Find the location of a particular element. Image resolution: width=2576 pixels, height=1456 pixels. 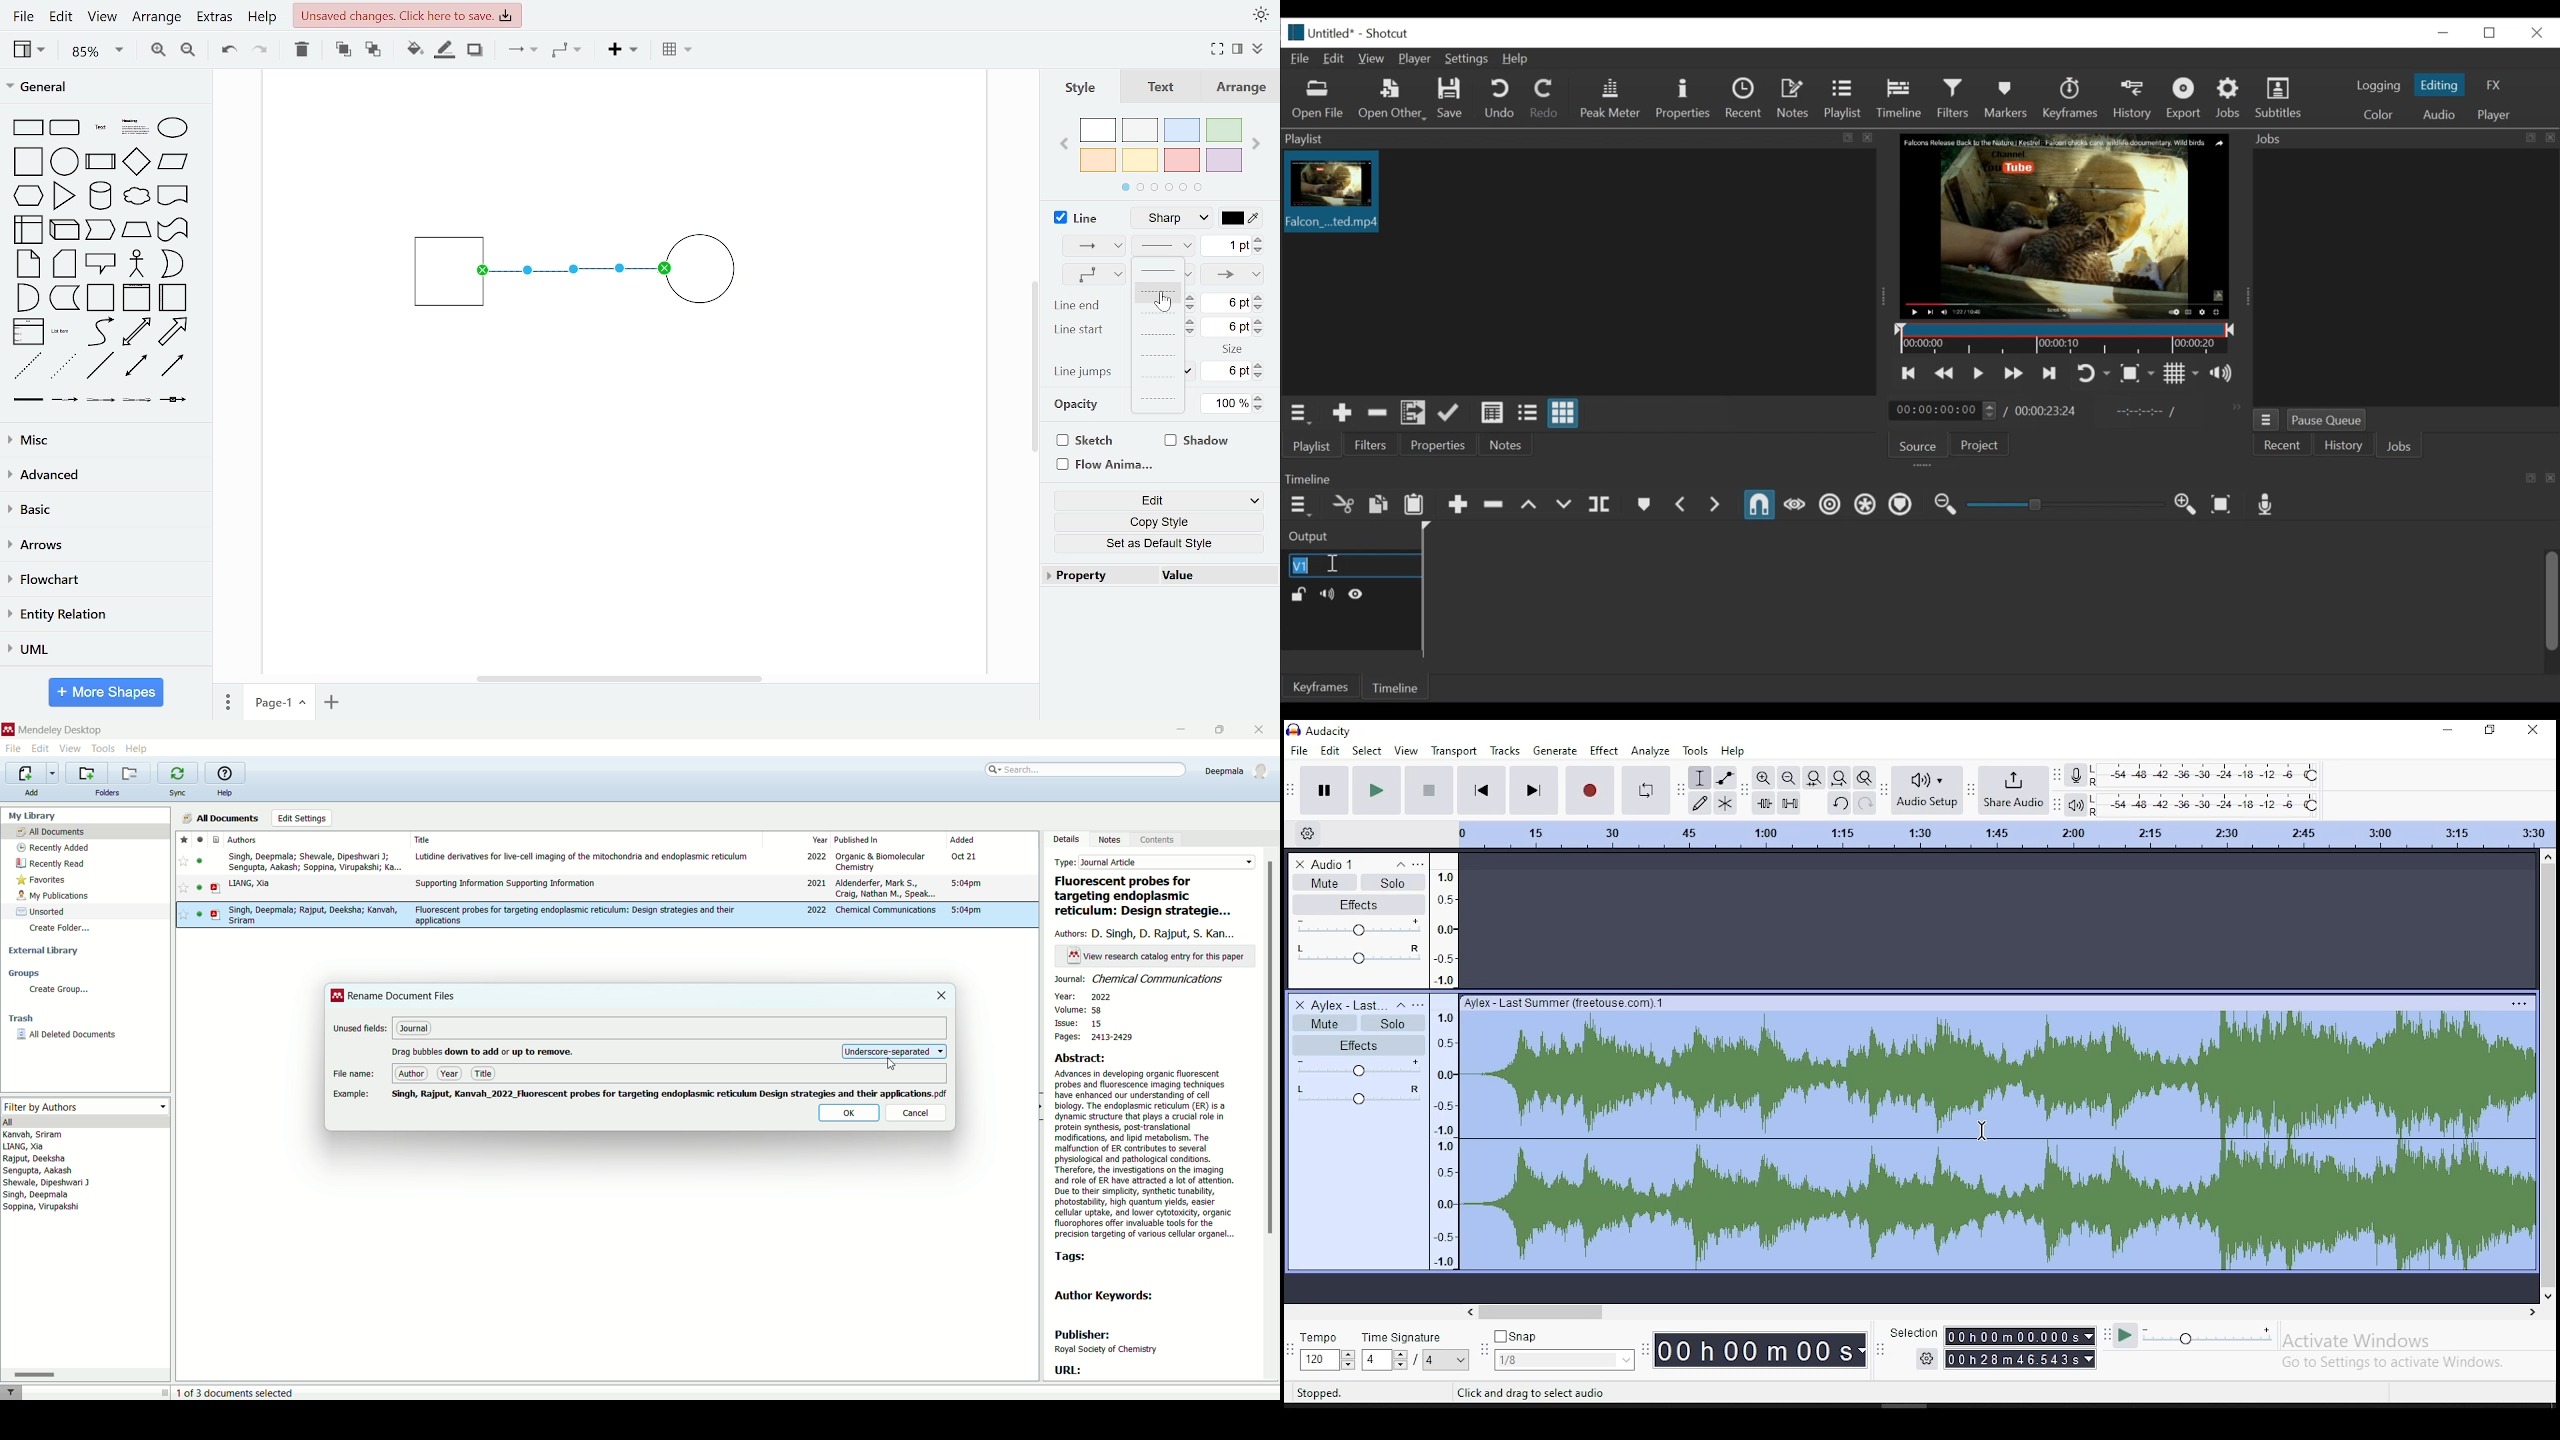

pages is located at coordinates (1093, 1039).